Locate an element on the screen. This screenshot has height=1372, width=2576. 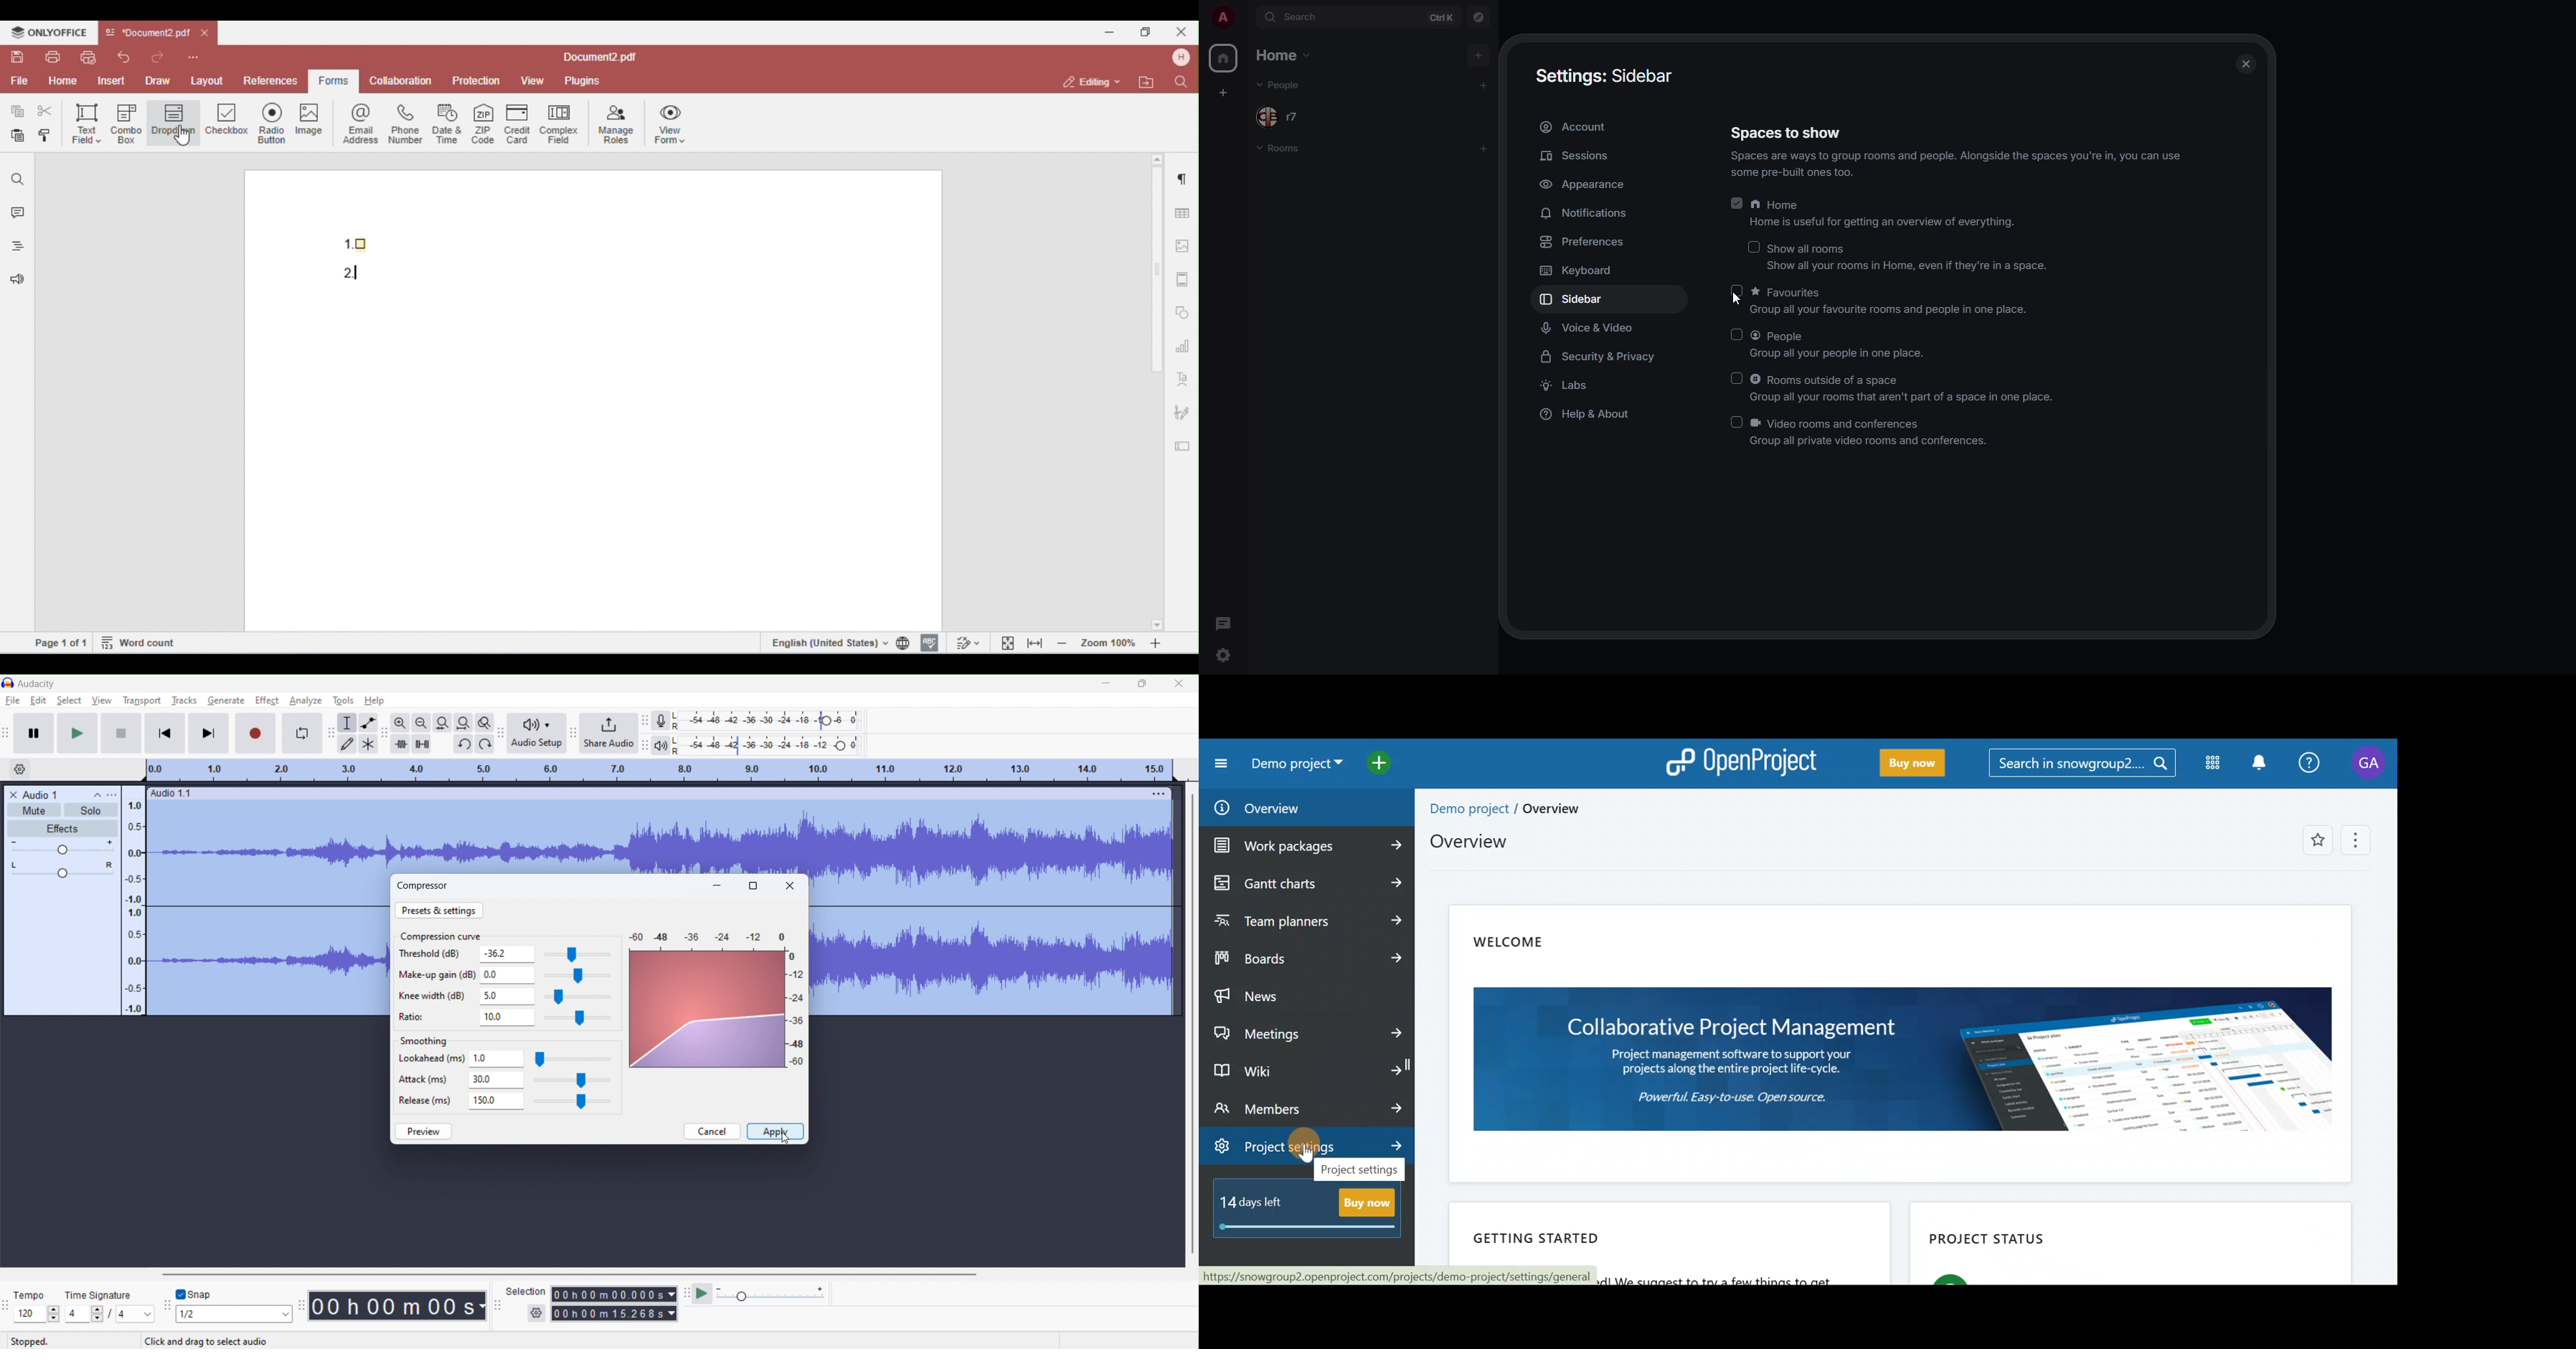
view menu is located at coordinates (111, 794).